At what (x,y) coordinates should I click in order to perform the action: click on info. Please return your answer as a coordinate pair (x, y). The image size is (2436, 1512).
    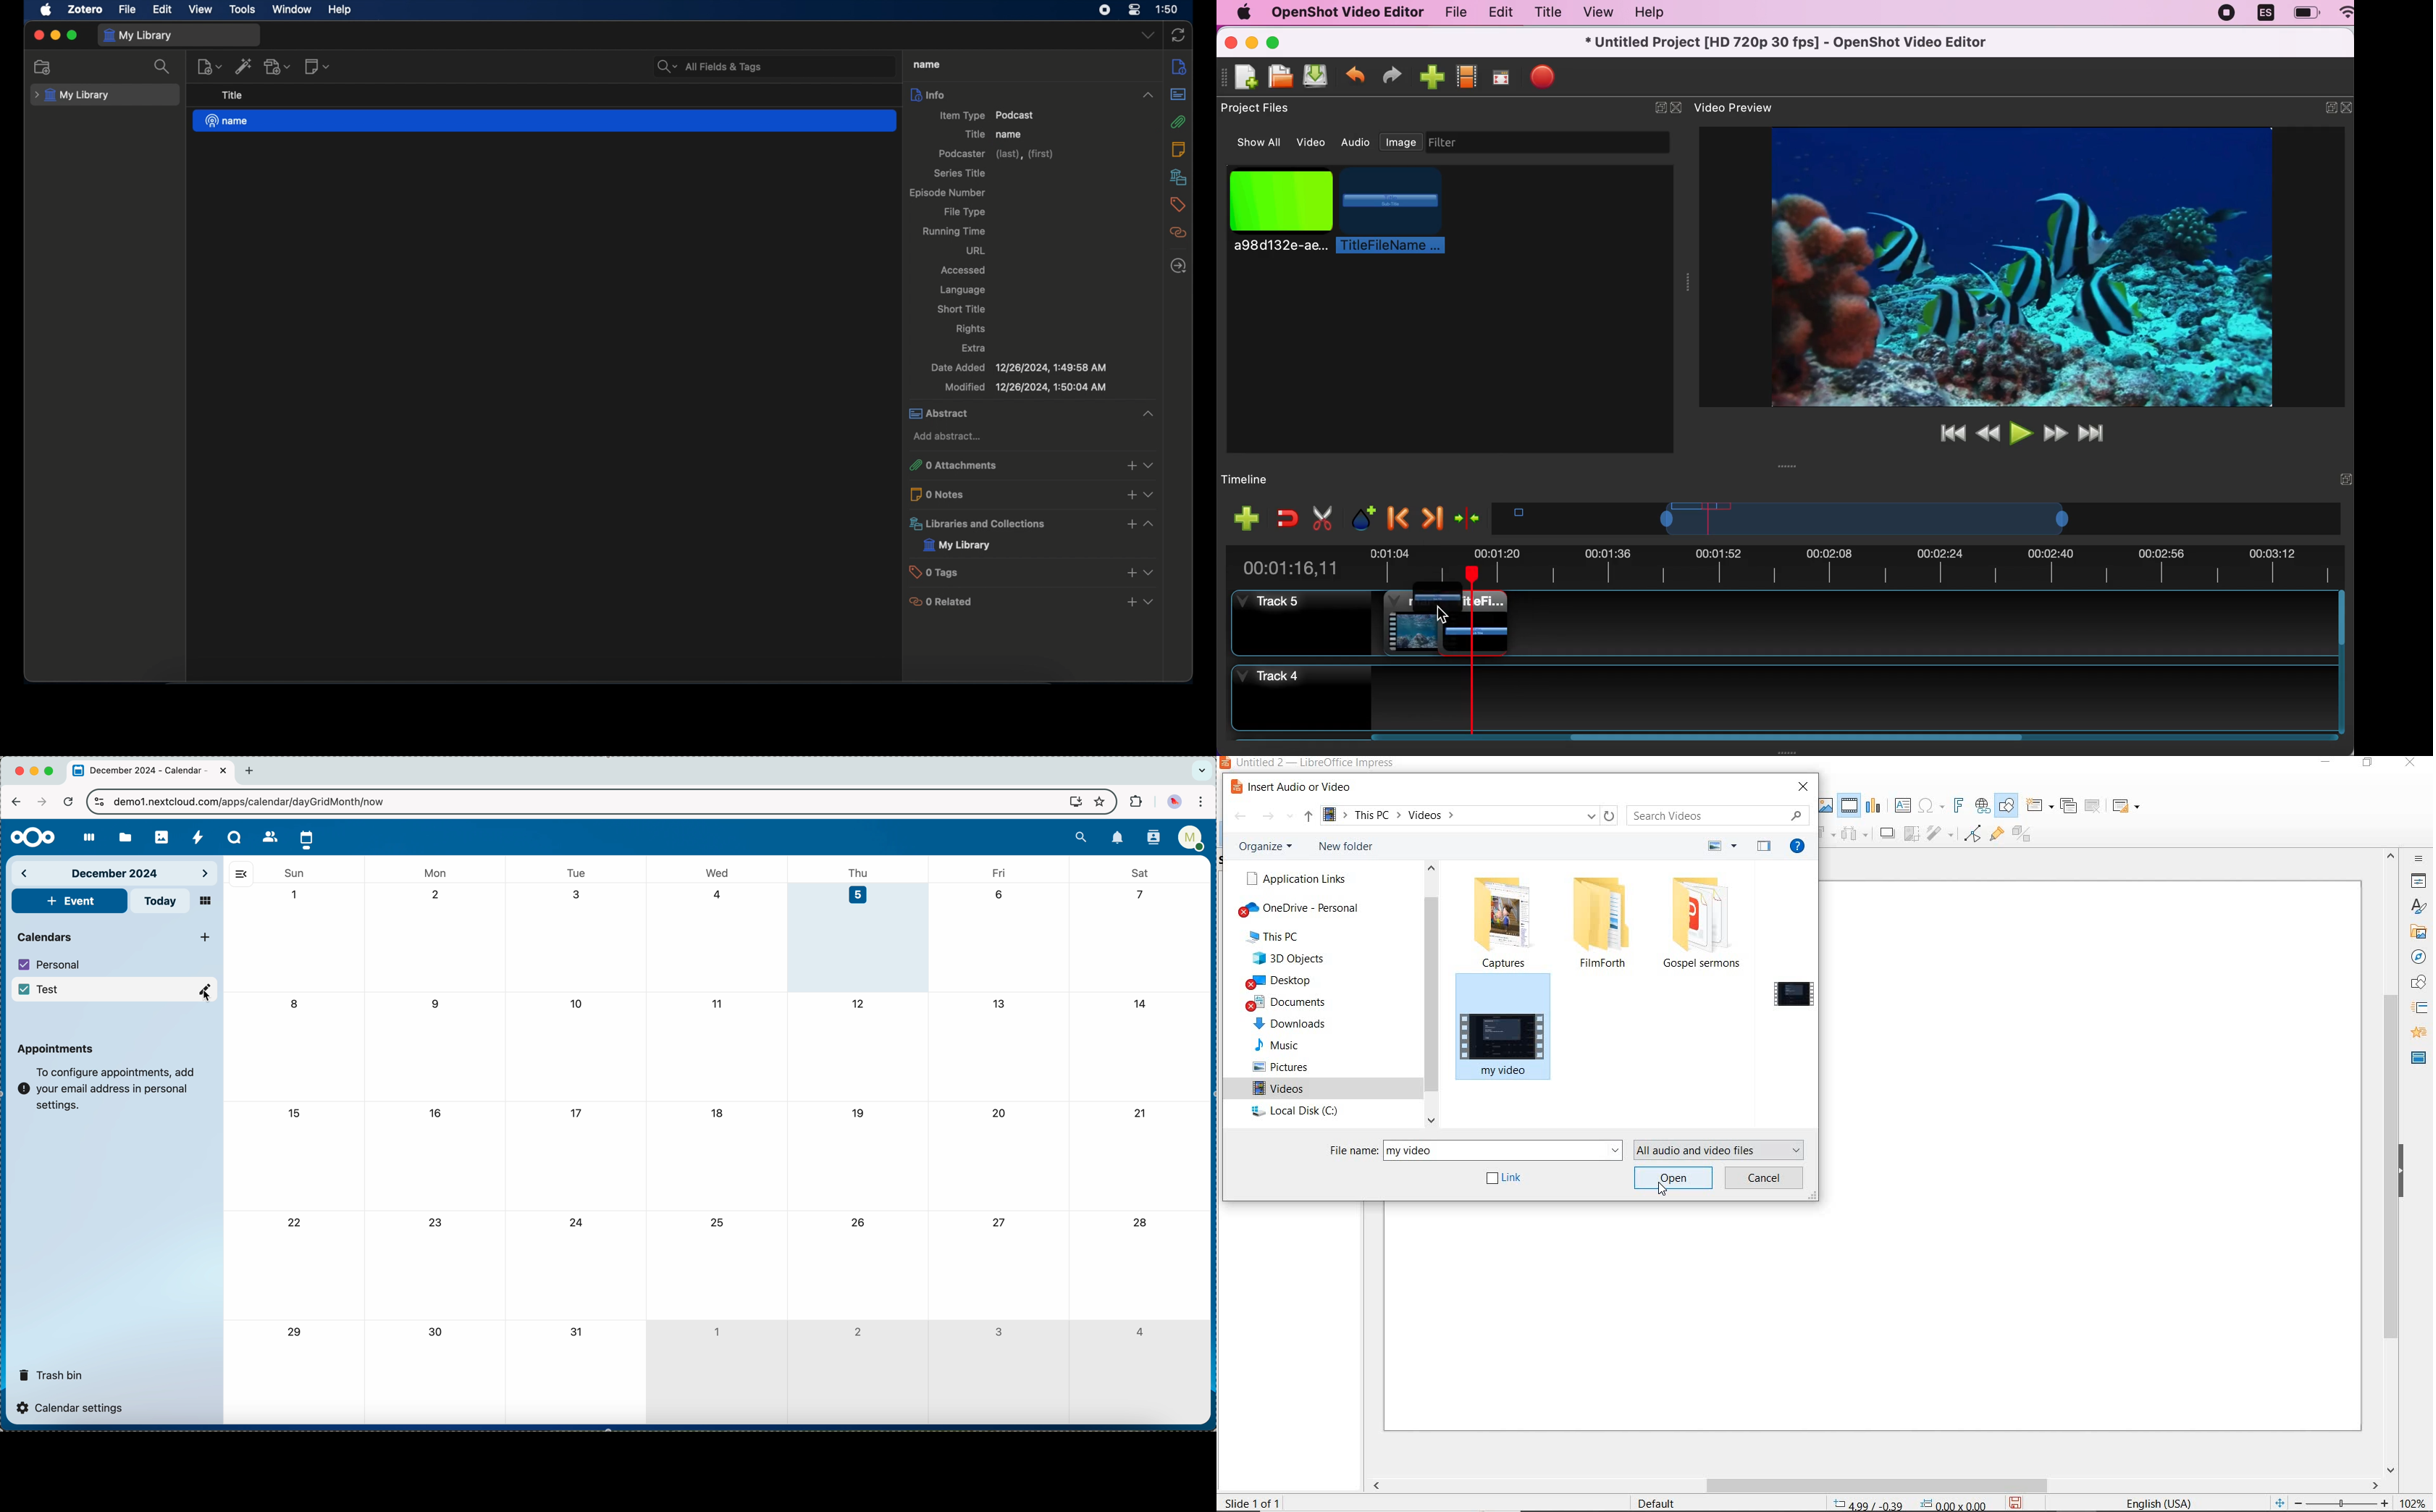
    Looking at the image, I should click on (1178, 68).